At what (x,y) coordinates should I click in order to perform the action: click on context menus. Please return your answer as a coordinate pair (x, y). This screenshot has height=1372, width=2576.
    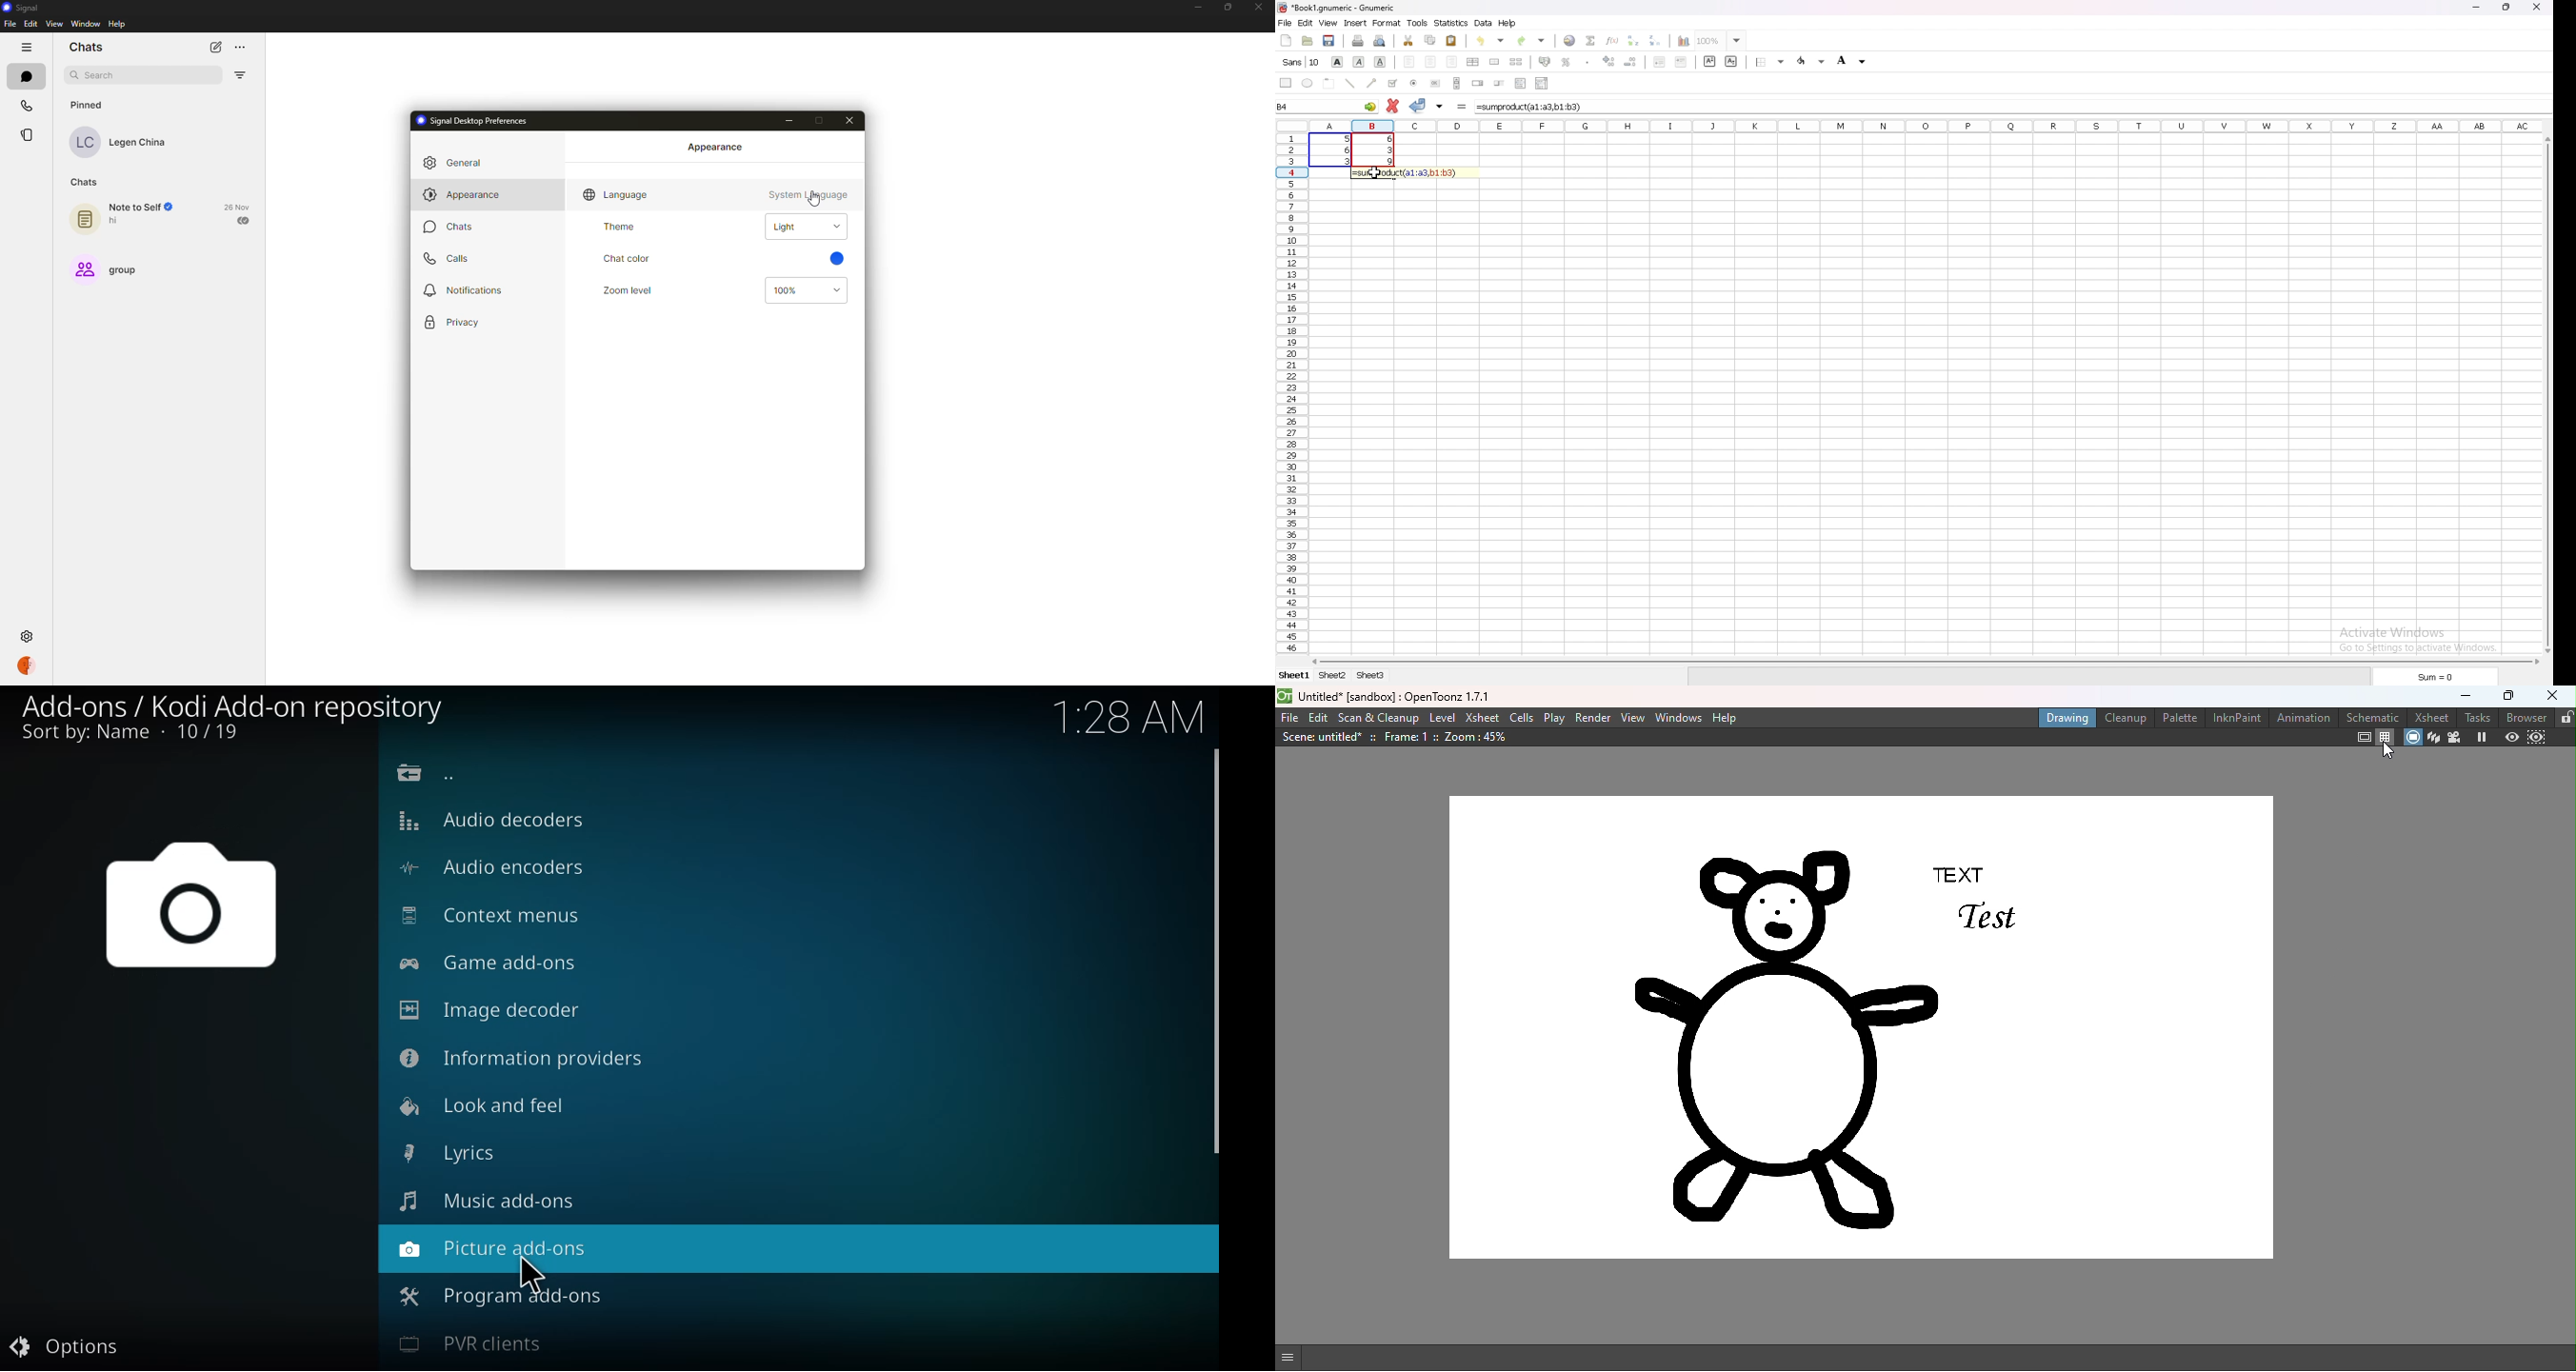
    Looking at the image, I should click on (490, 913).